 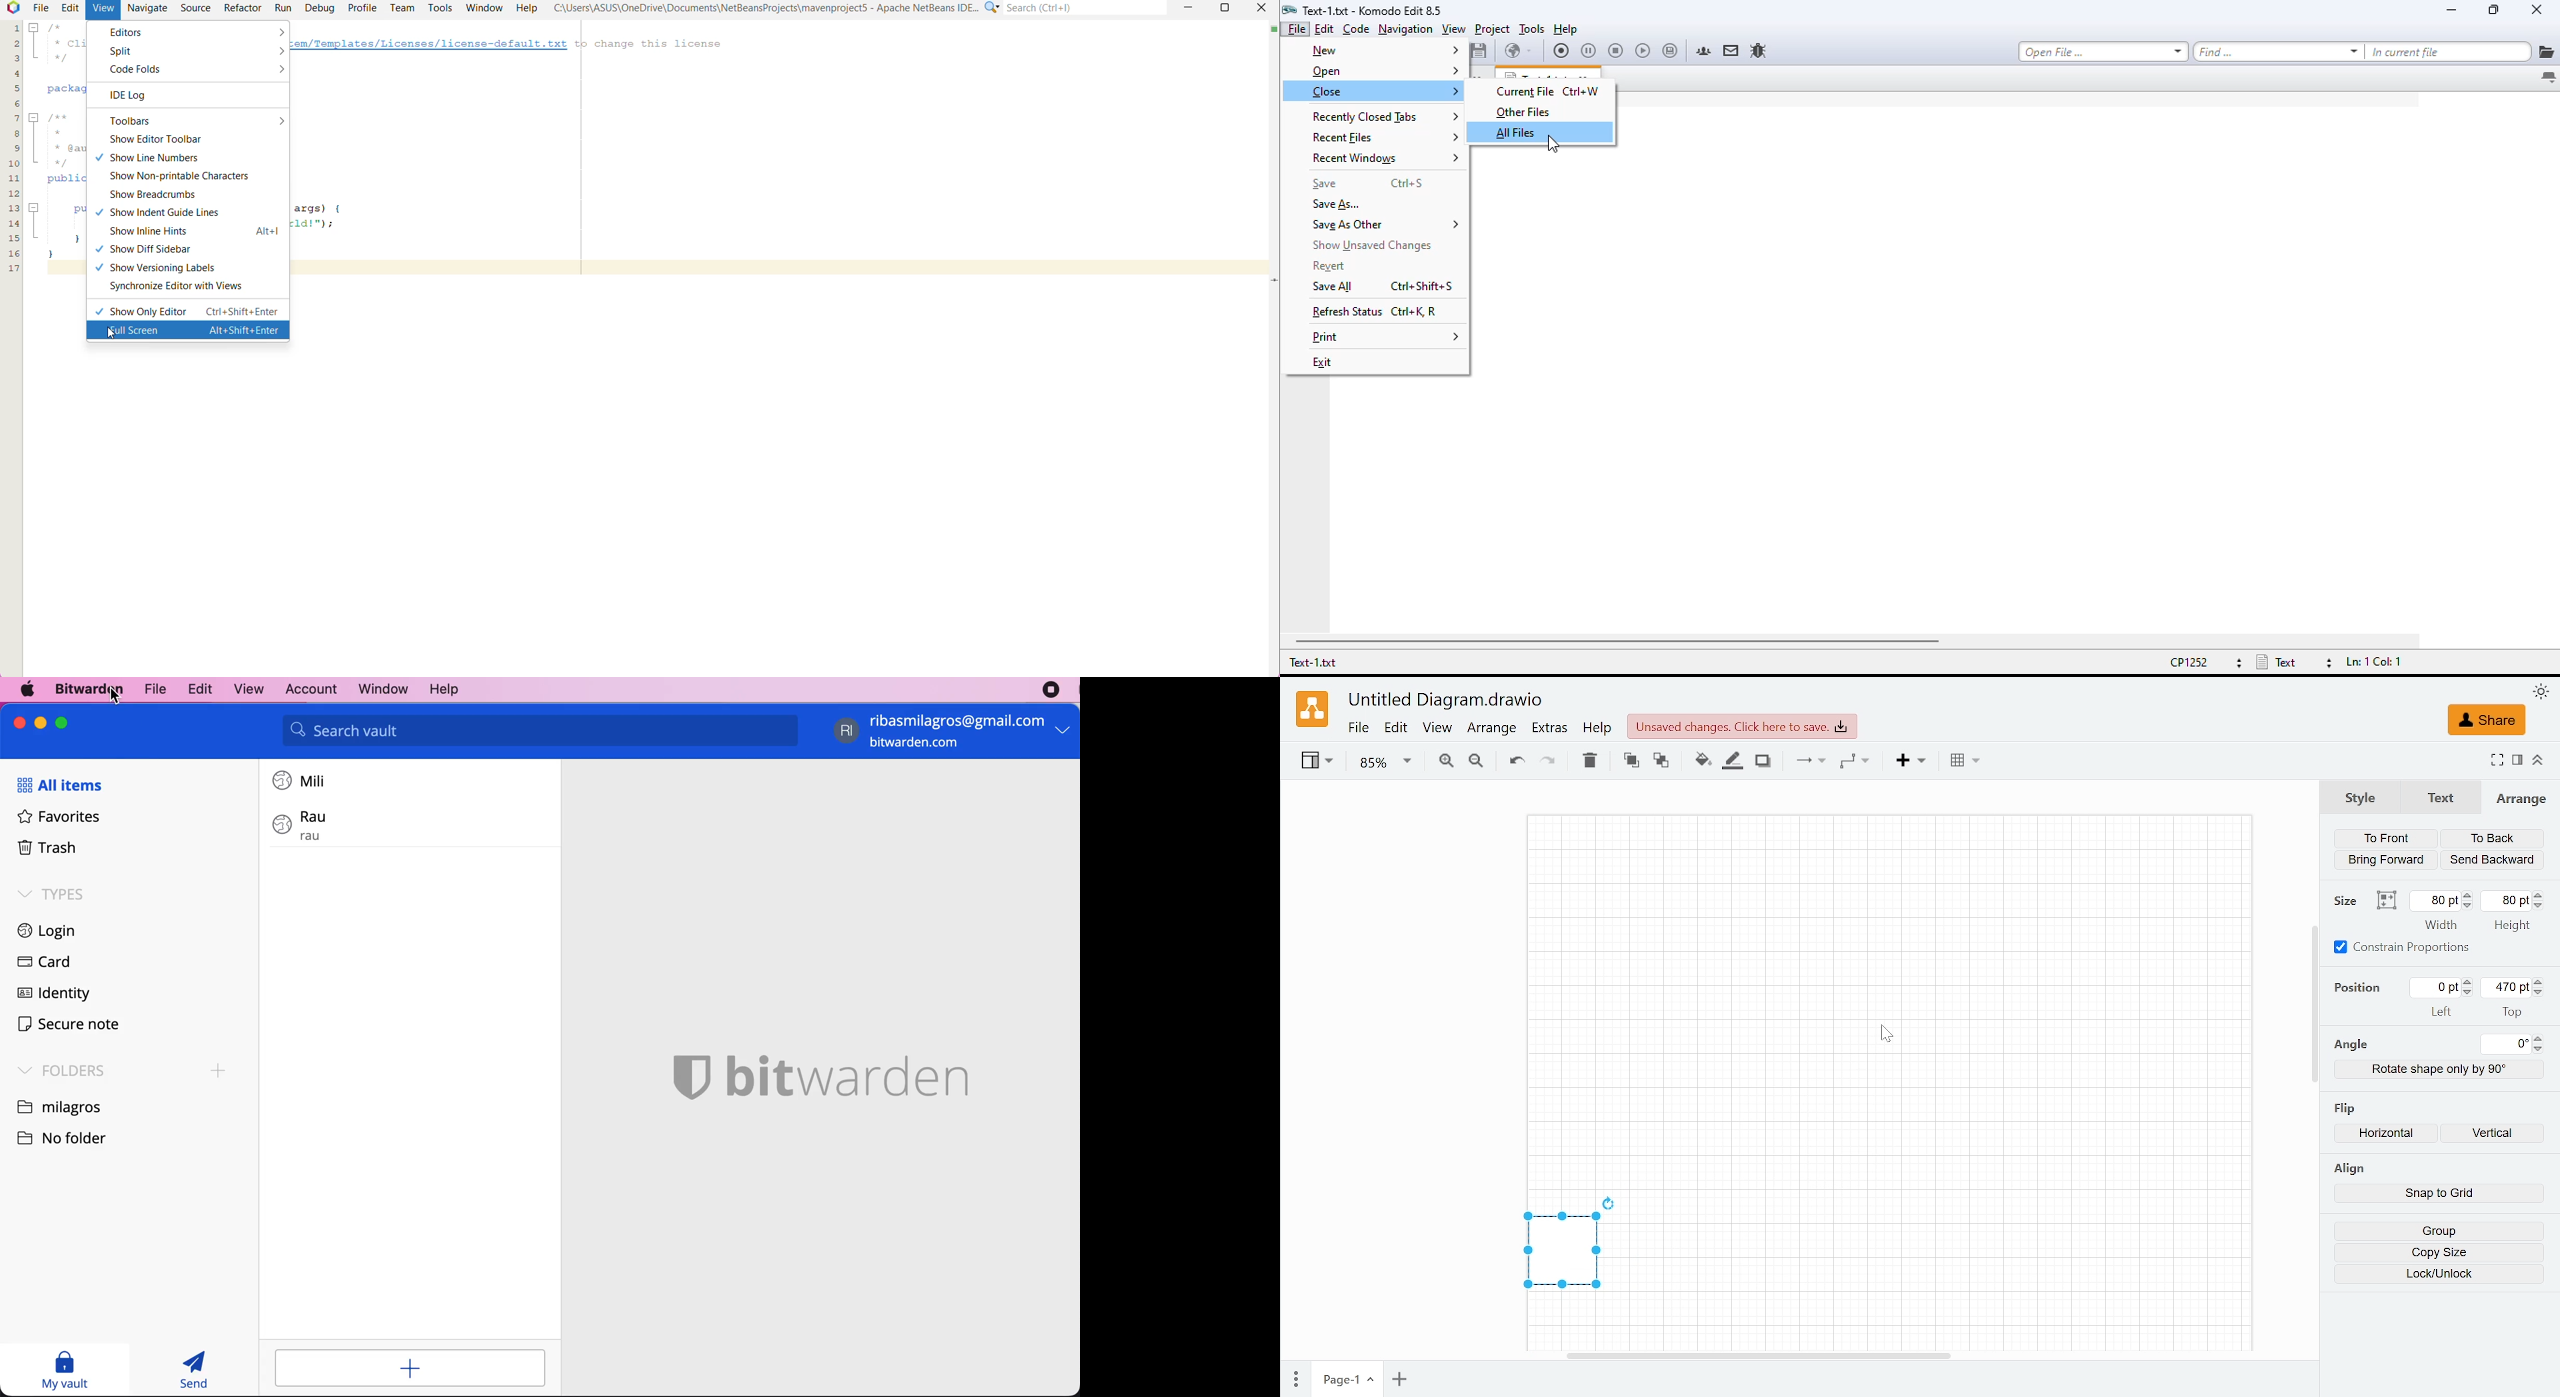 I want to click on search vault, so click(x=540, y=730).